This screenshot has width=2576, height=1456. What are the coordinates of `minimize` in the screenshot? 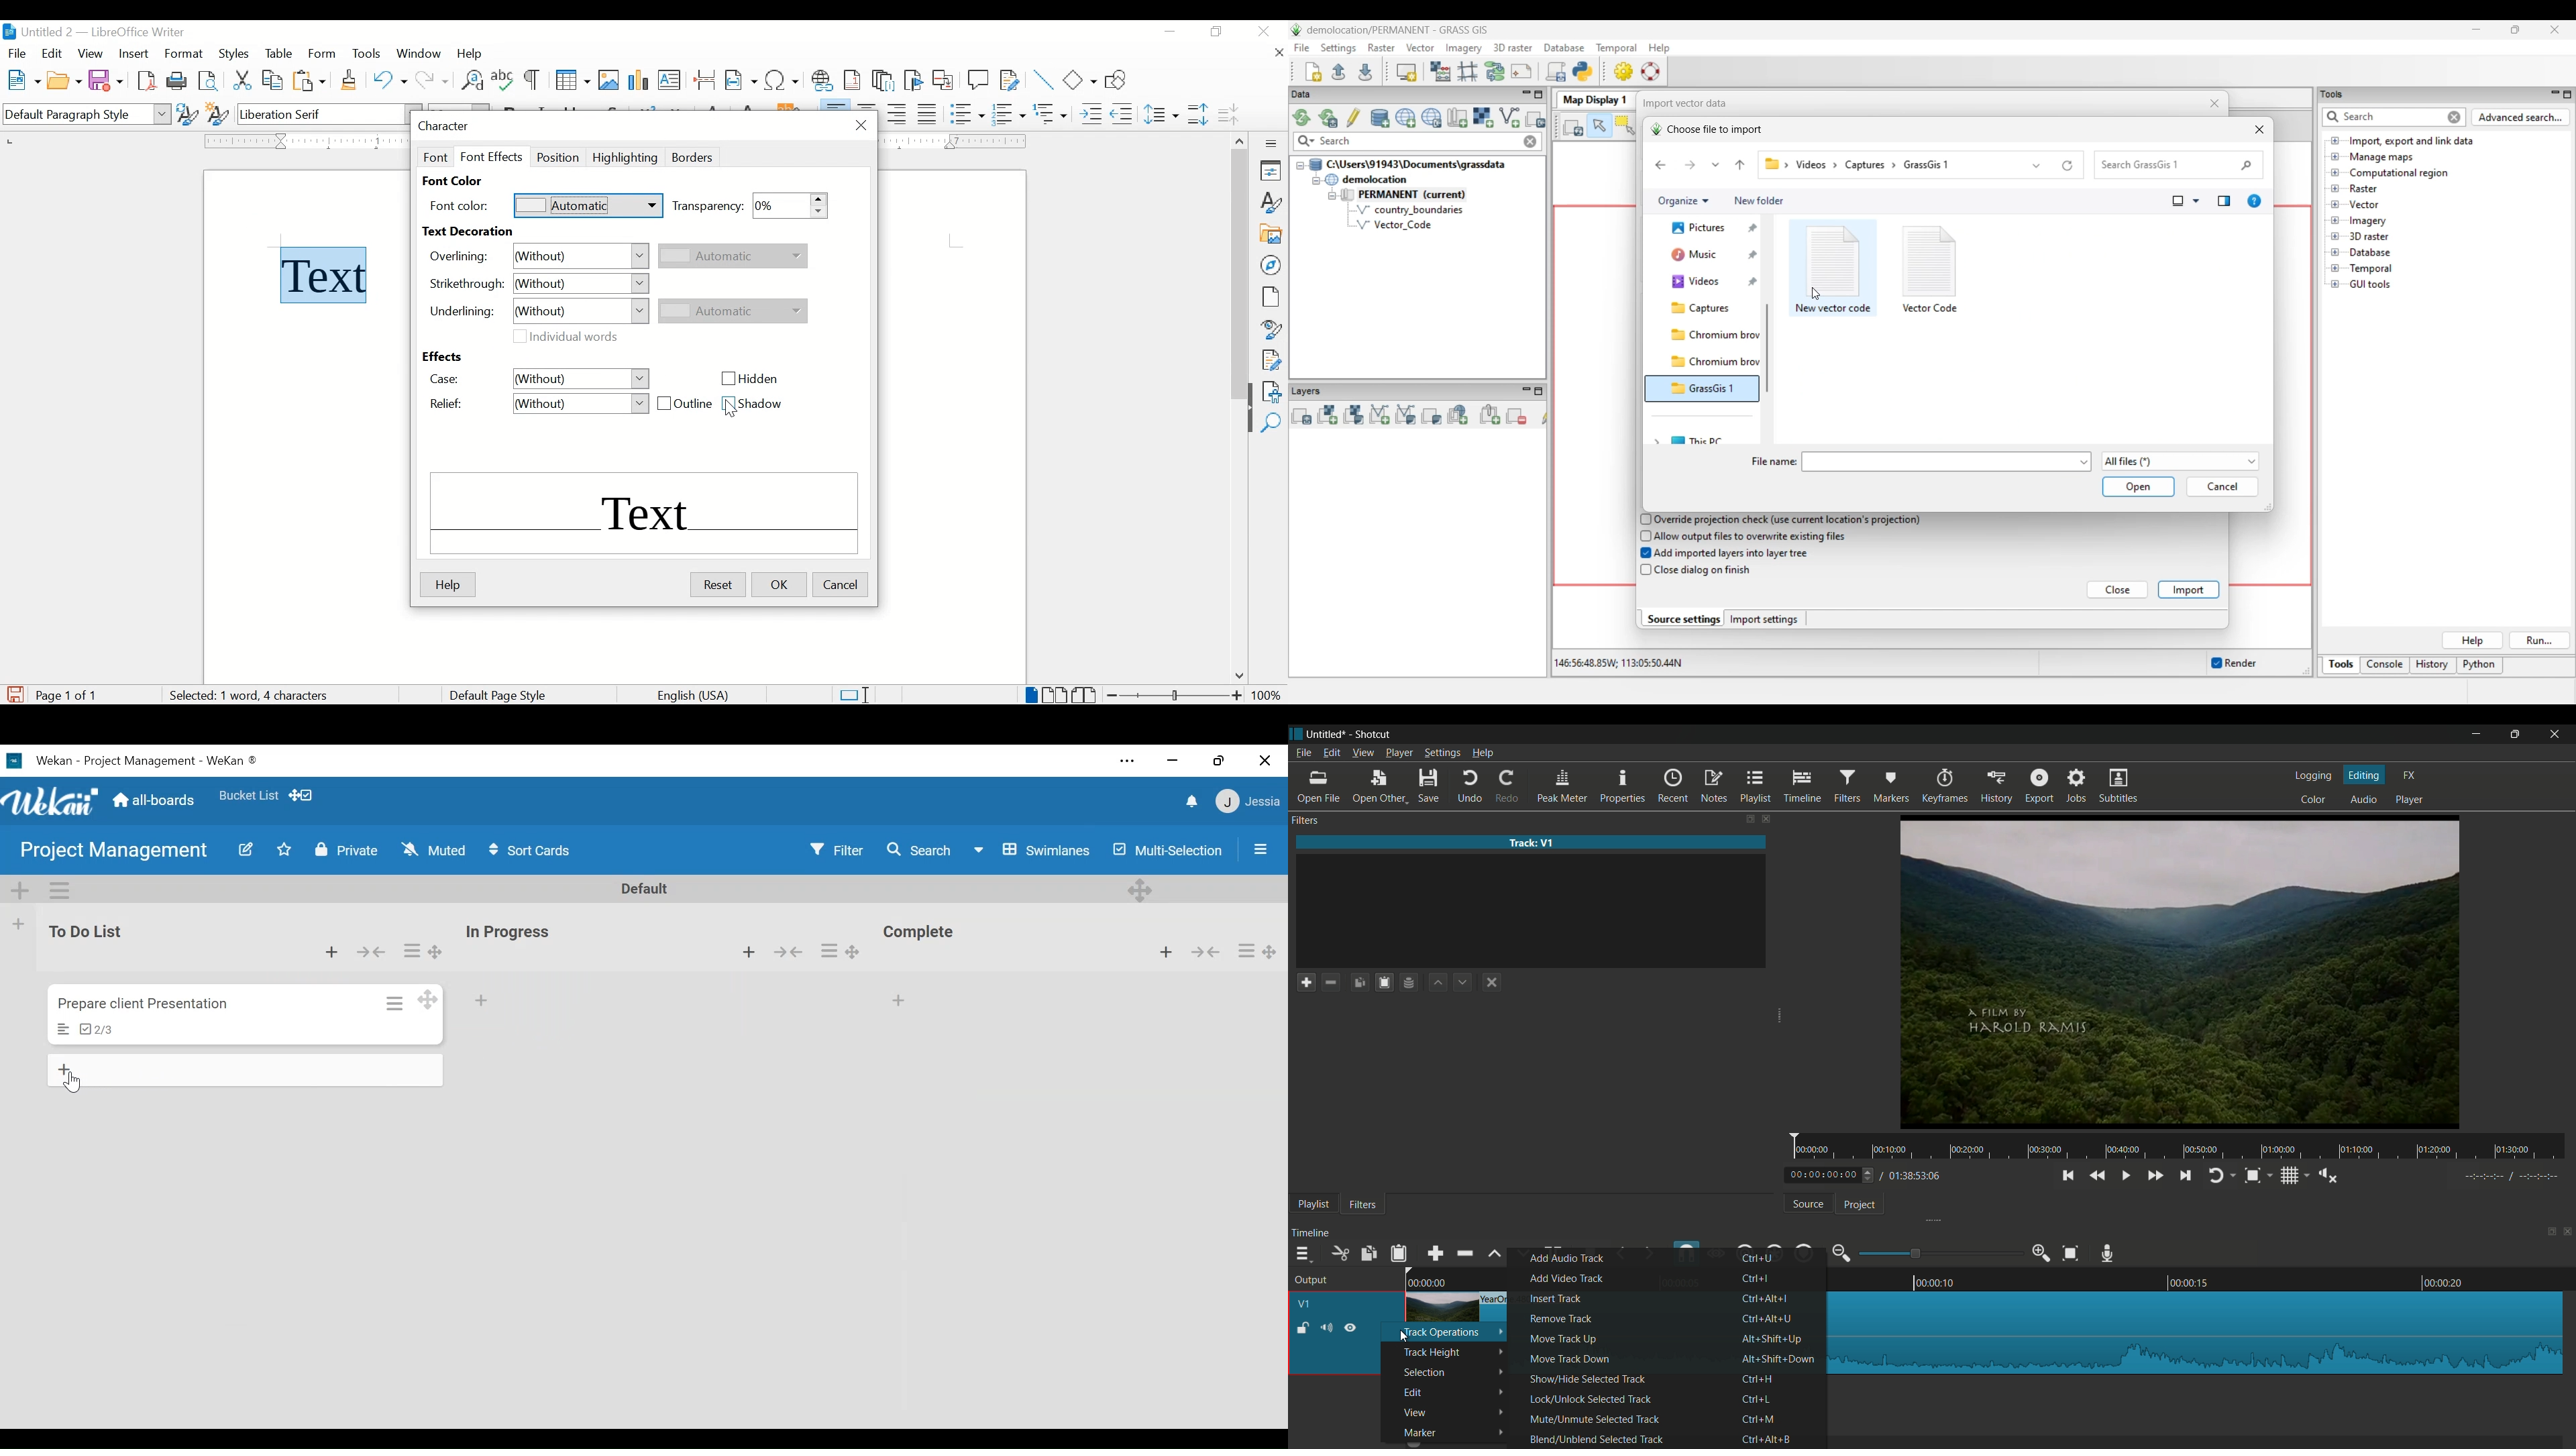 It's located at (1171, 32).